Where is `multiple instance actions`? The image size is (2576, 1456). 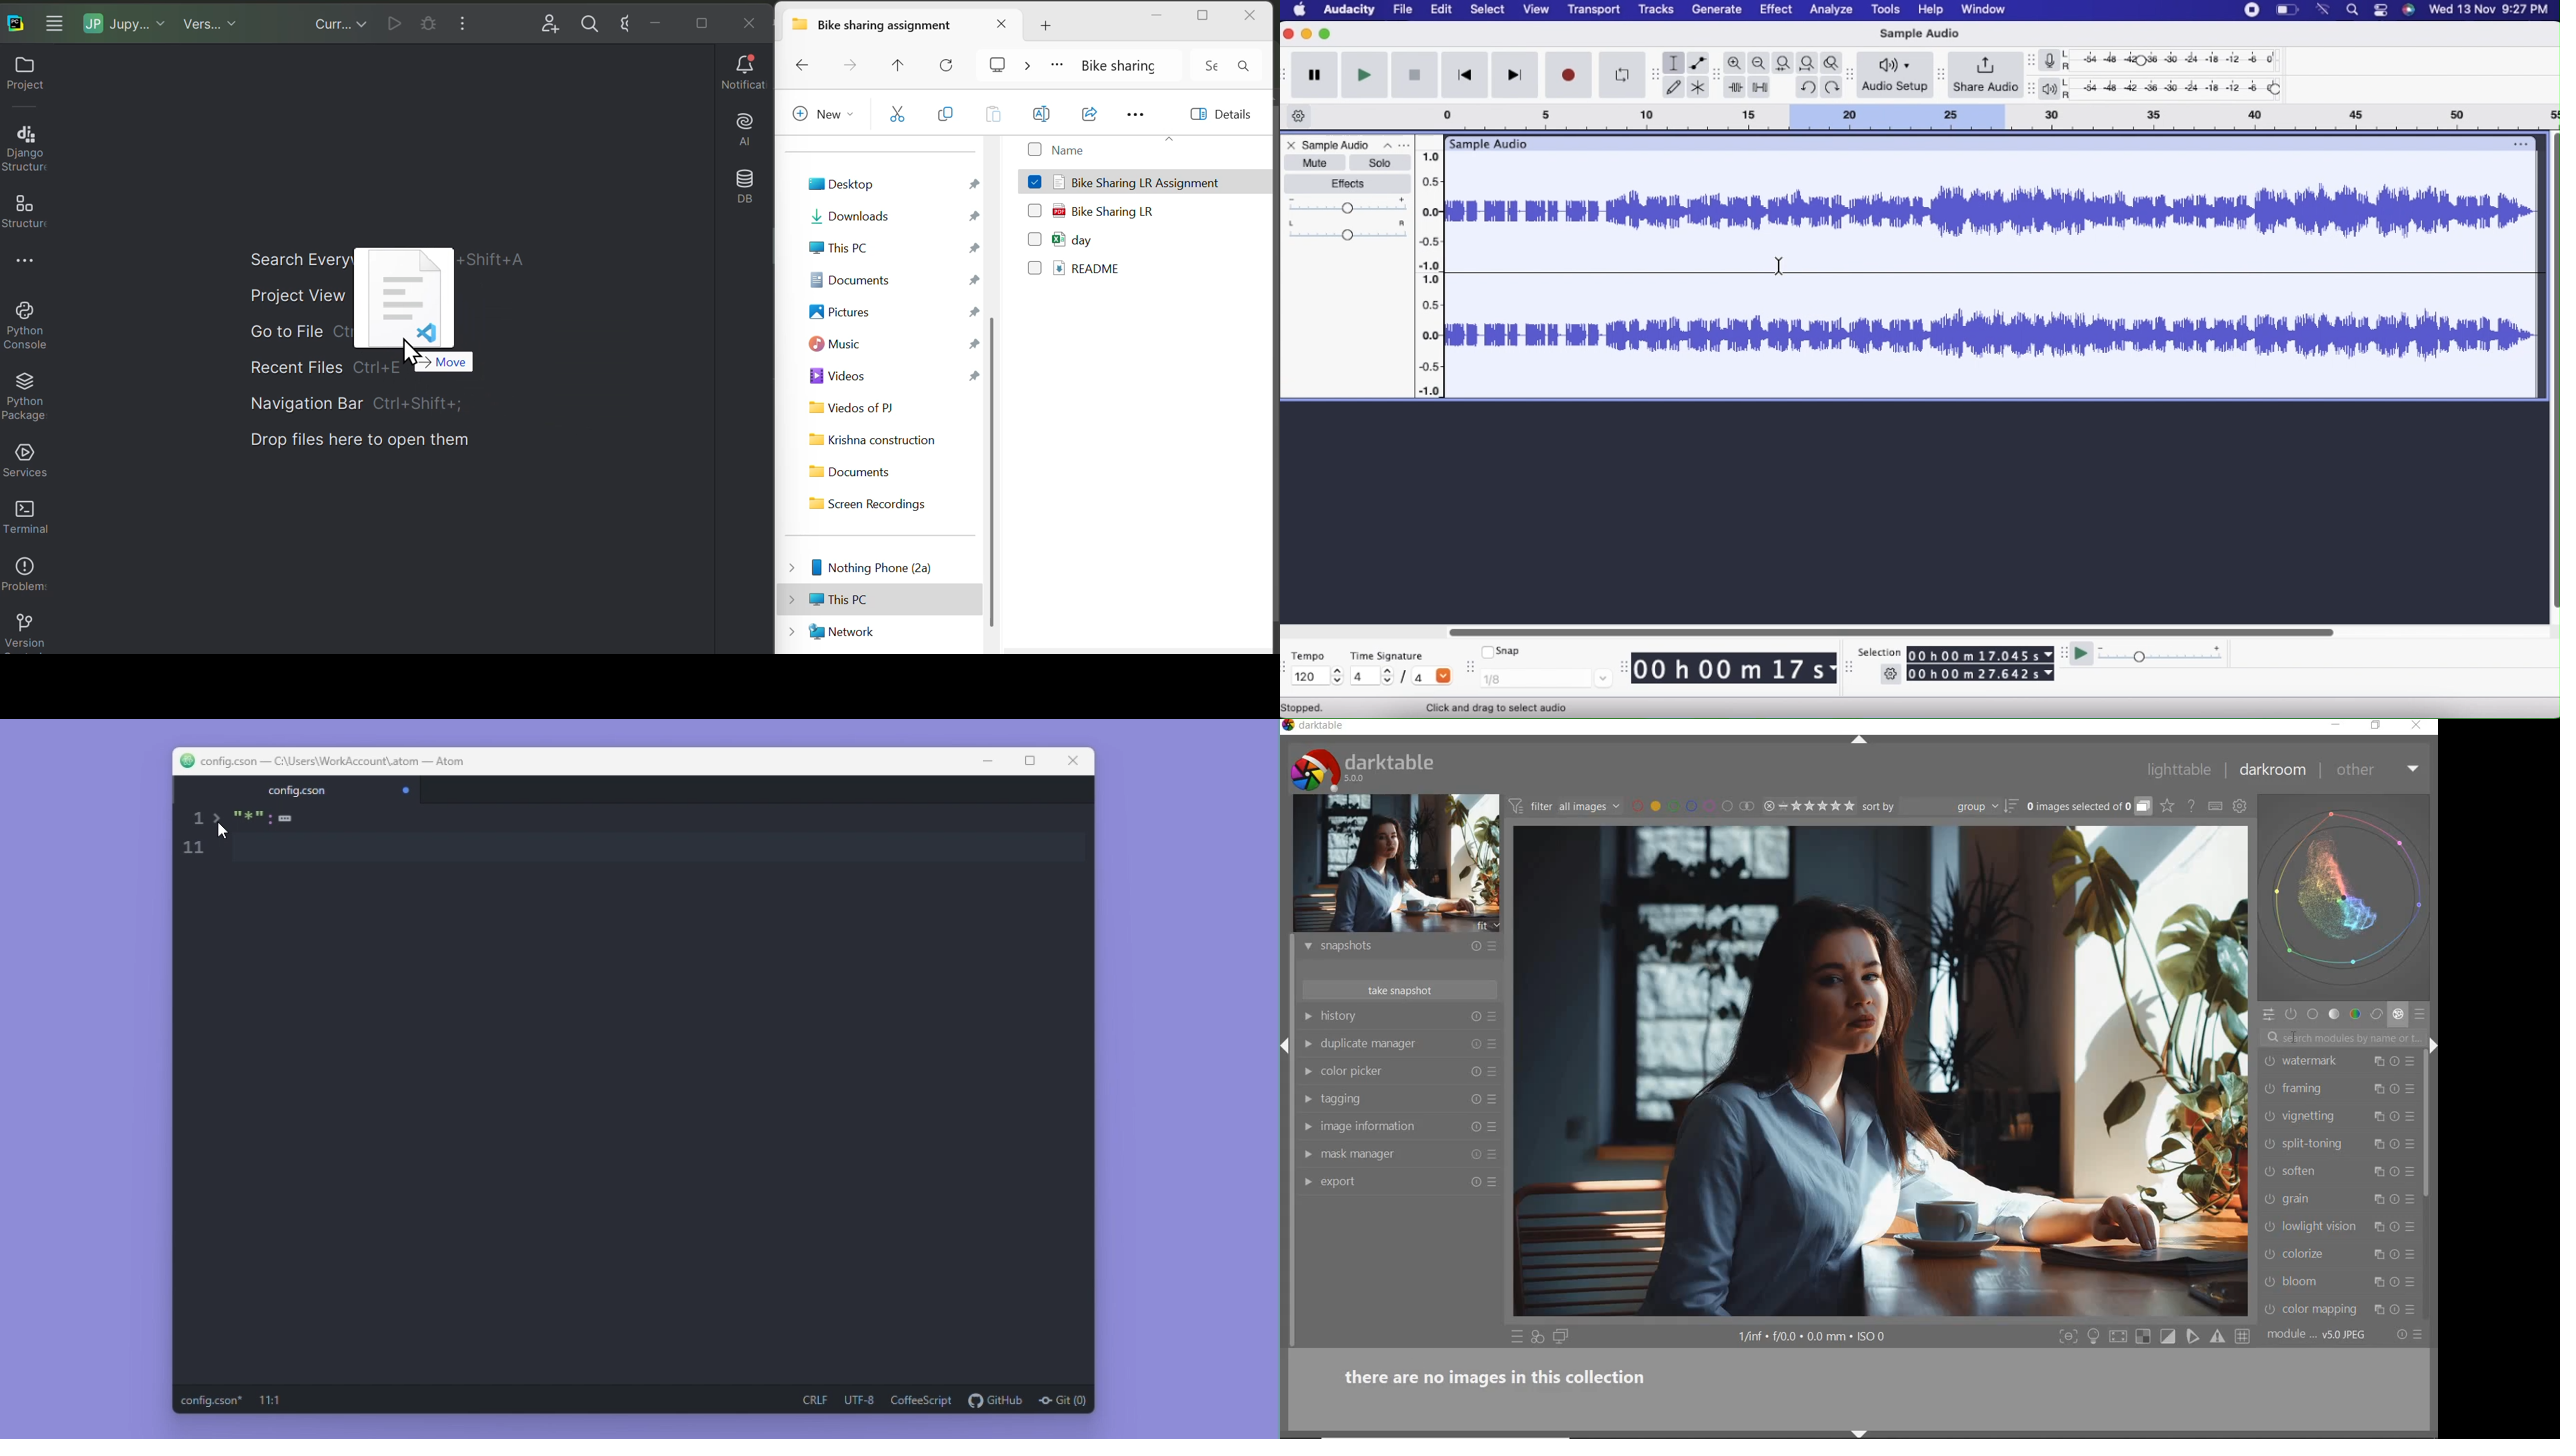 multiple instance actions is located at coordinates (2381, 1169).